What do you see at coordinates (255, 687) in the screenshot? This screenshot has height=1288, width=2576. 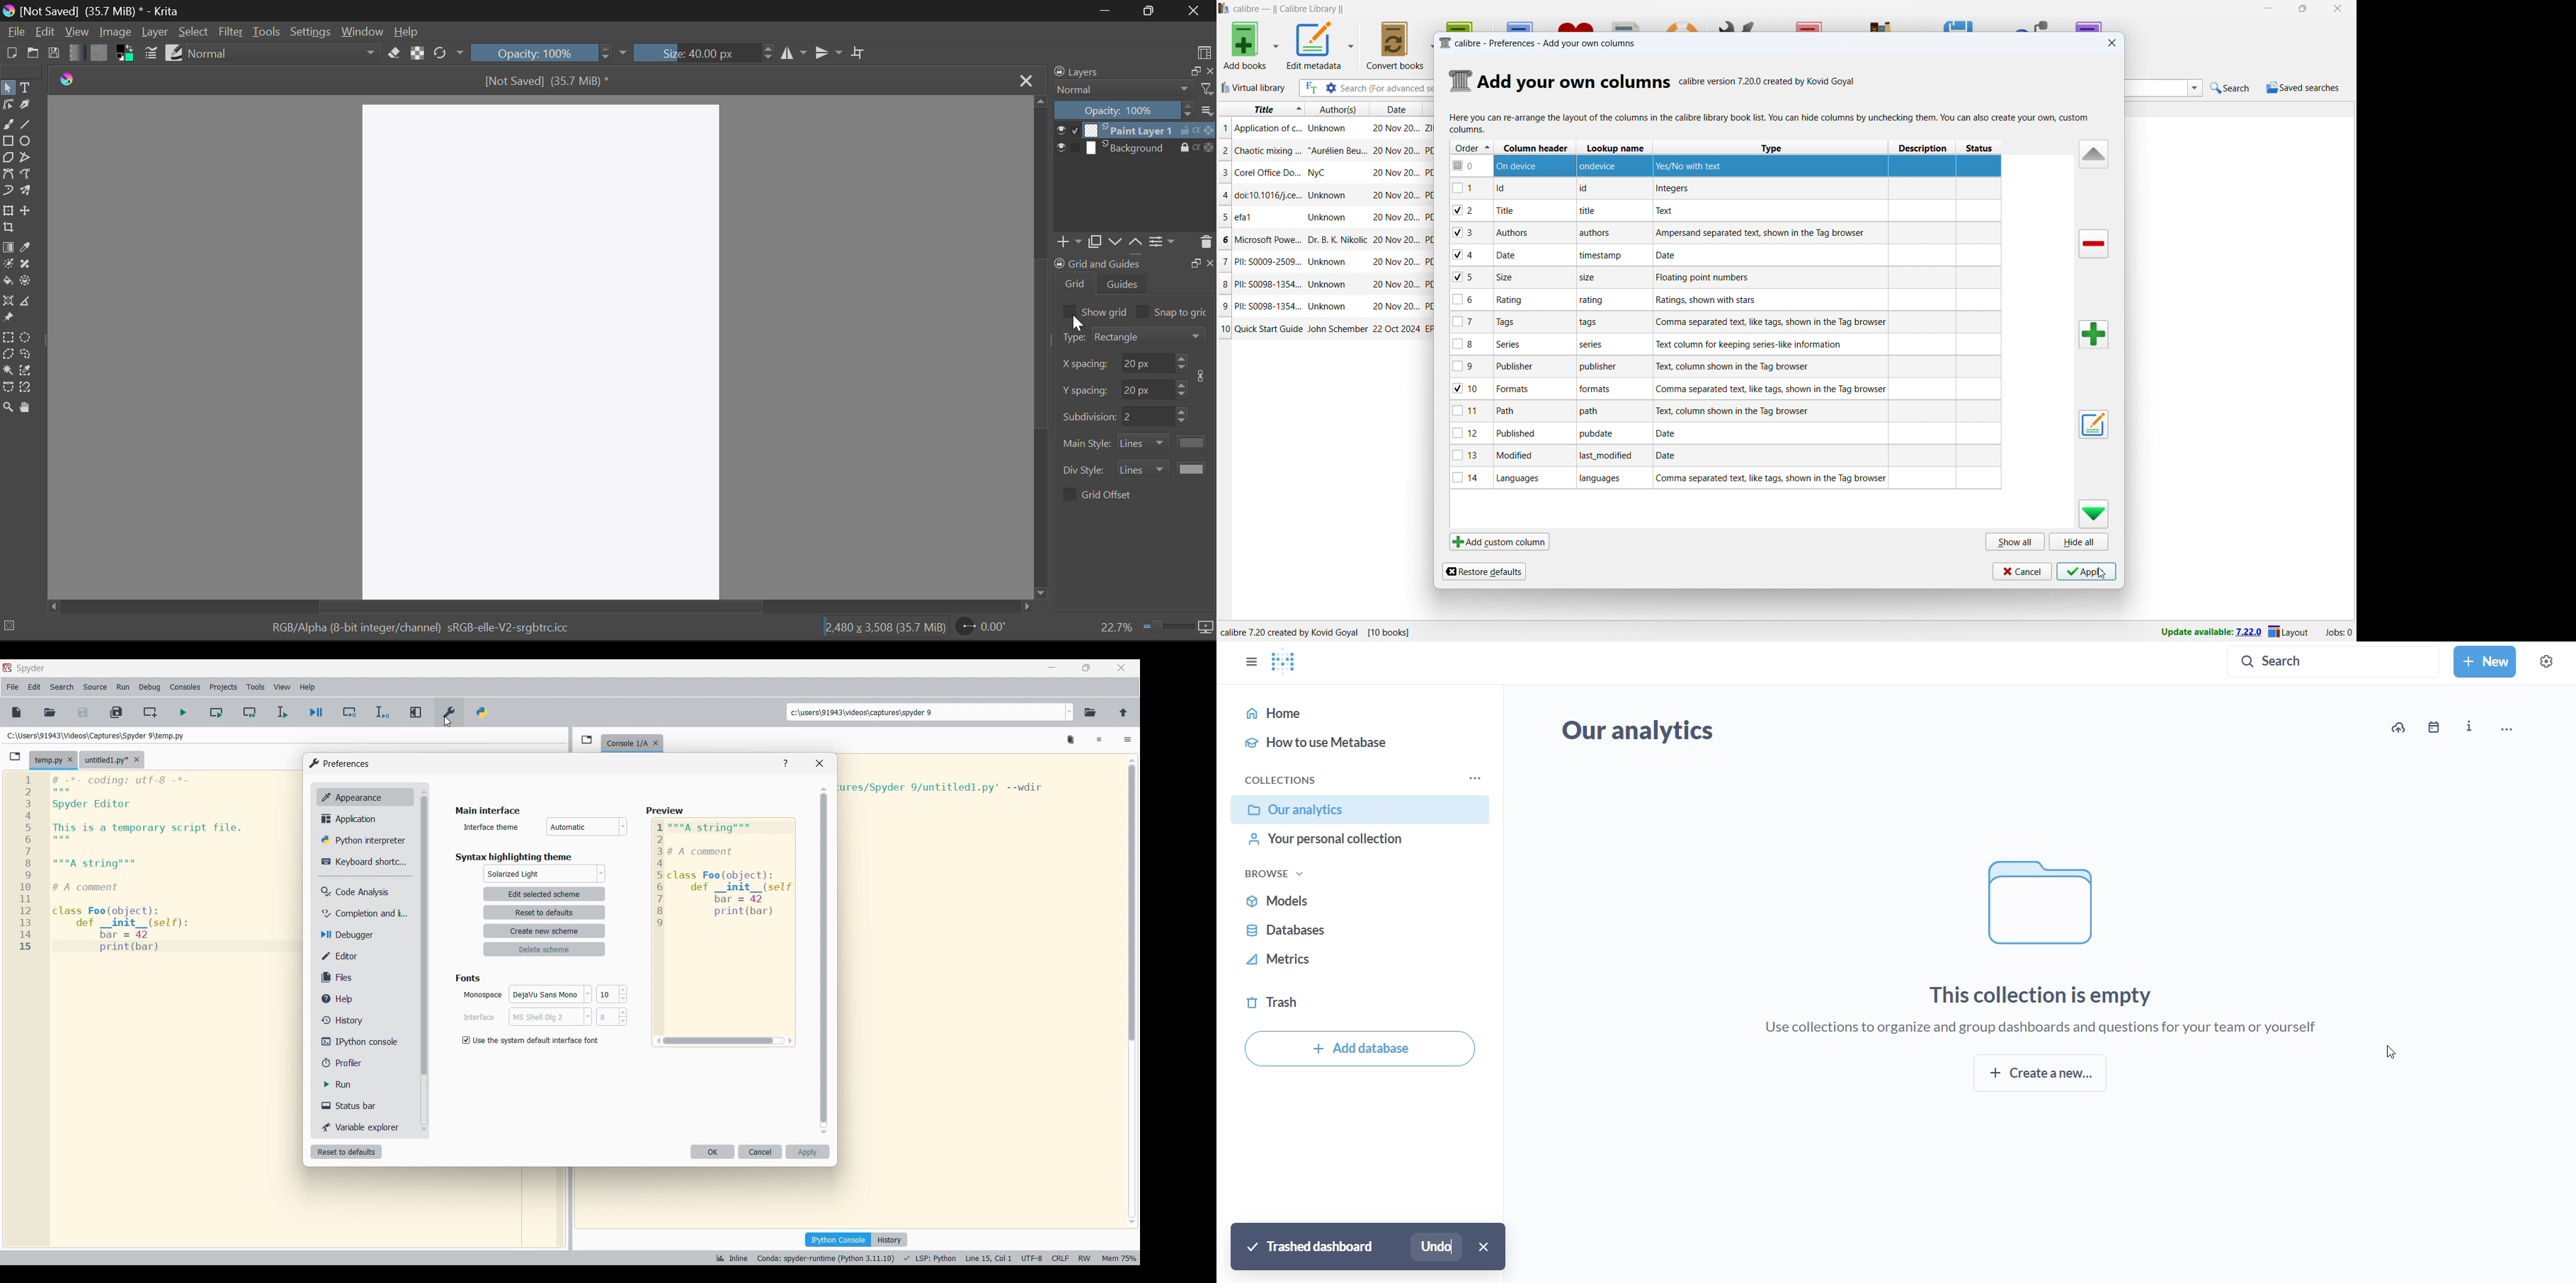 I see `Tools menu` at bounding box center [255, 687].